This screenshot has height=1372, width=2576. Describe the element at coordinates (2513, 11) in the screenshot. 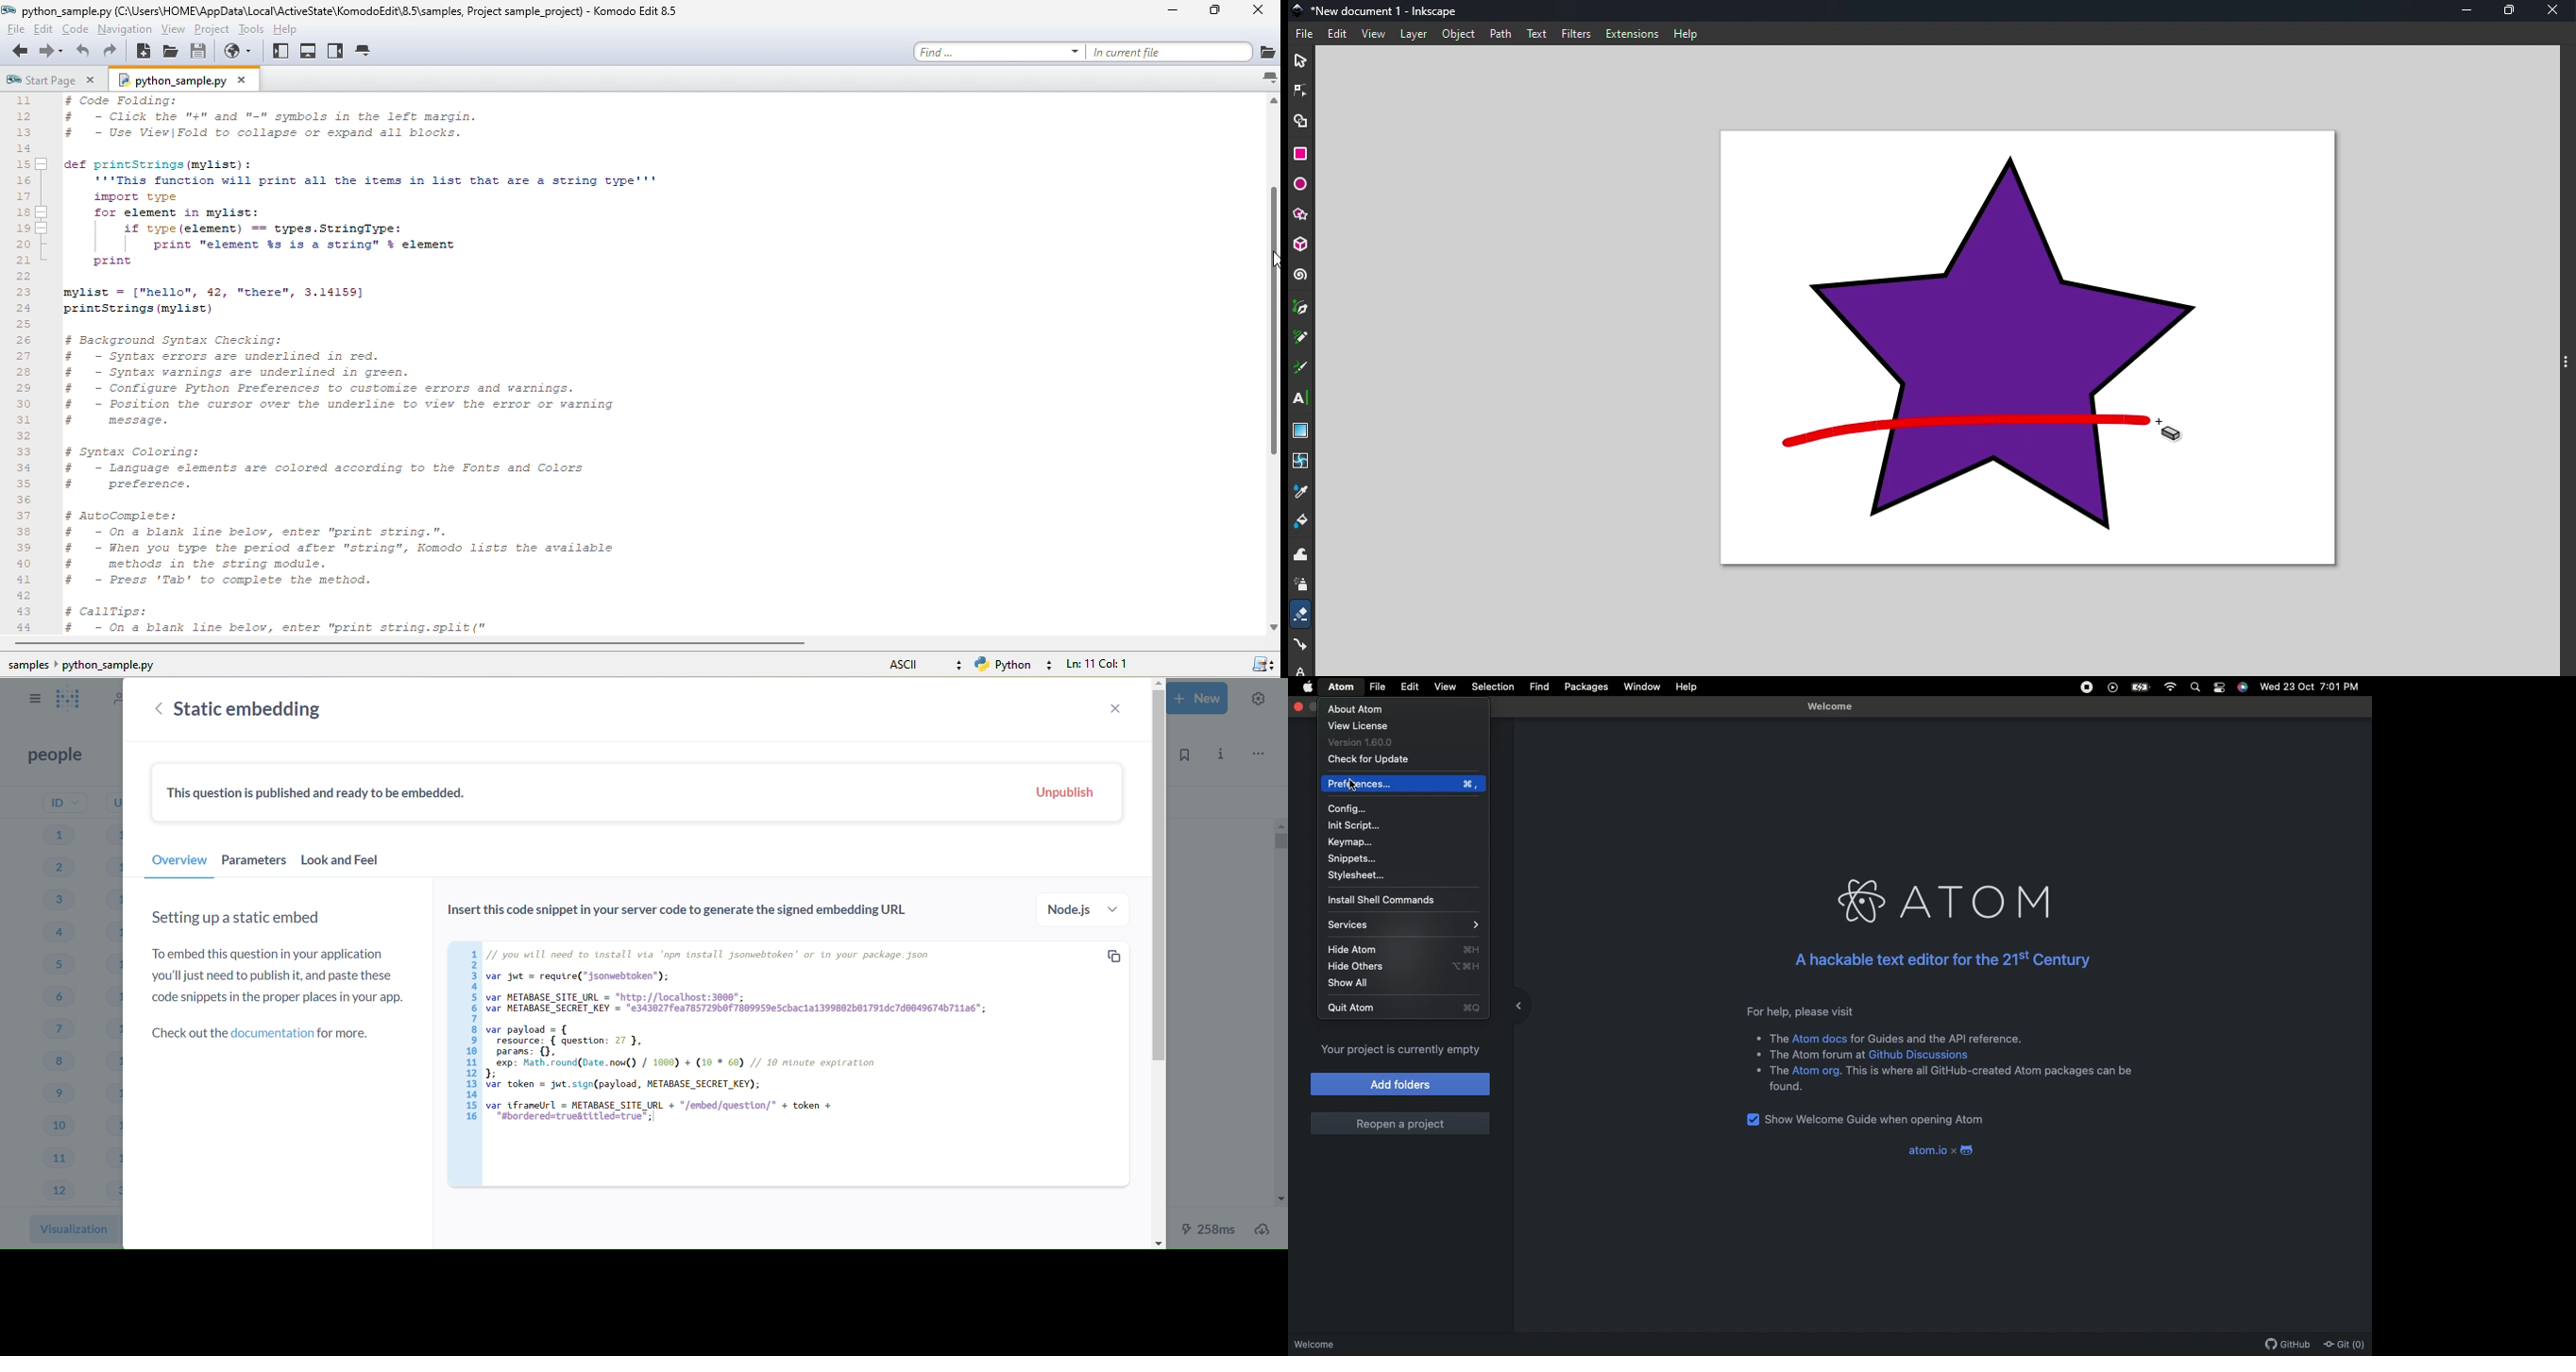

I see `maximize` at that location.